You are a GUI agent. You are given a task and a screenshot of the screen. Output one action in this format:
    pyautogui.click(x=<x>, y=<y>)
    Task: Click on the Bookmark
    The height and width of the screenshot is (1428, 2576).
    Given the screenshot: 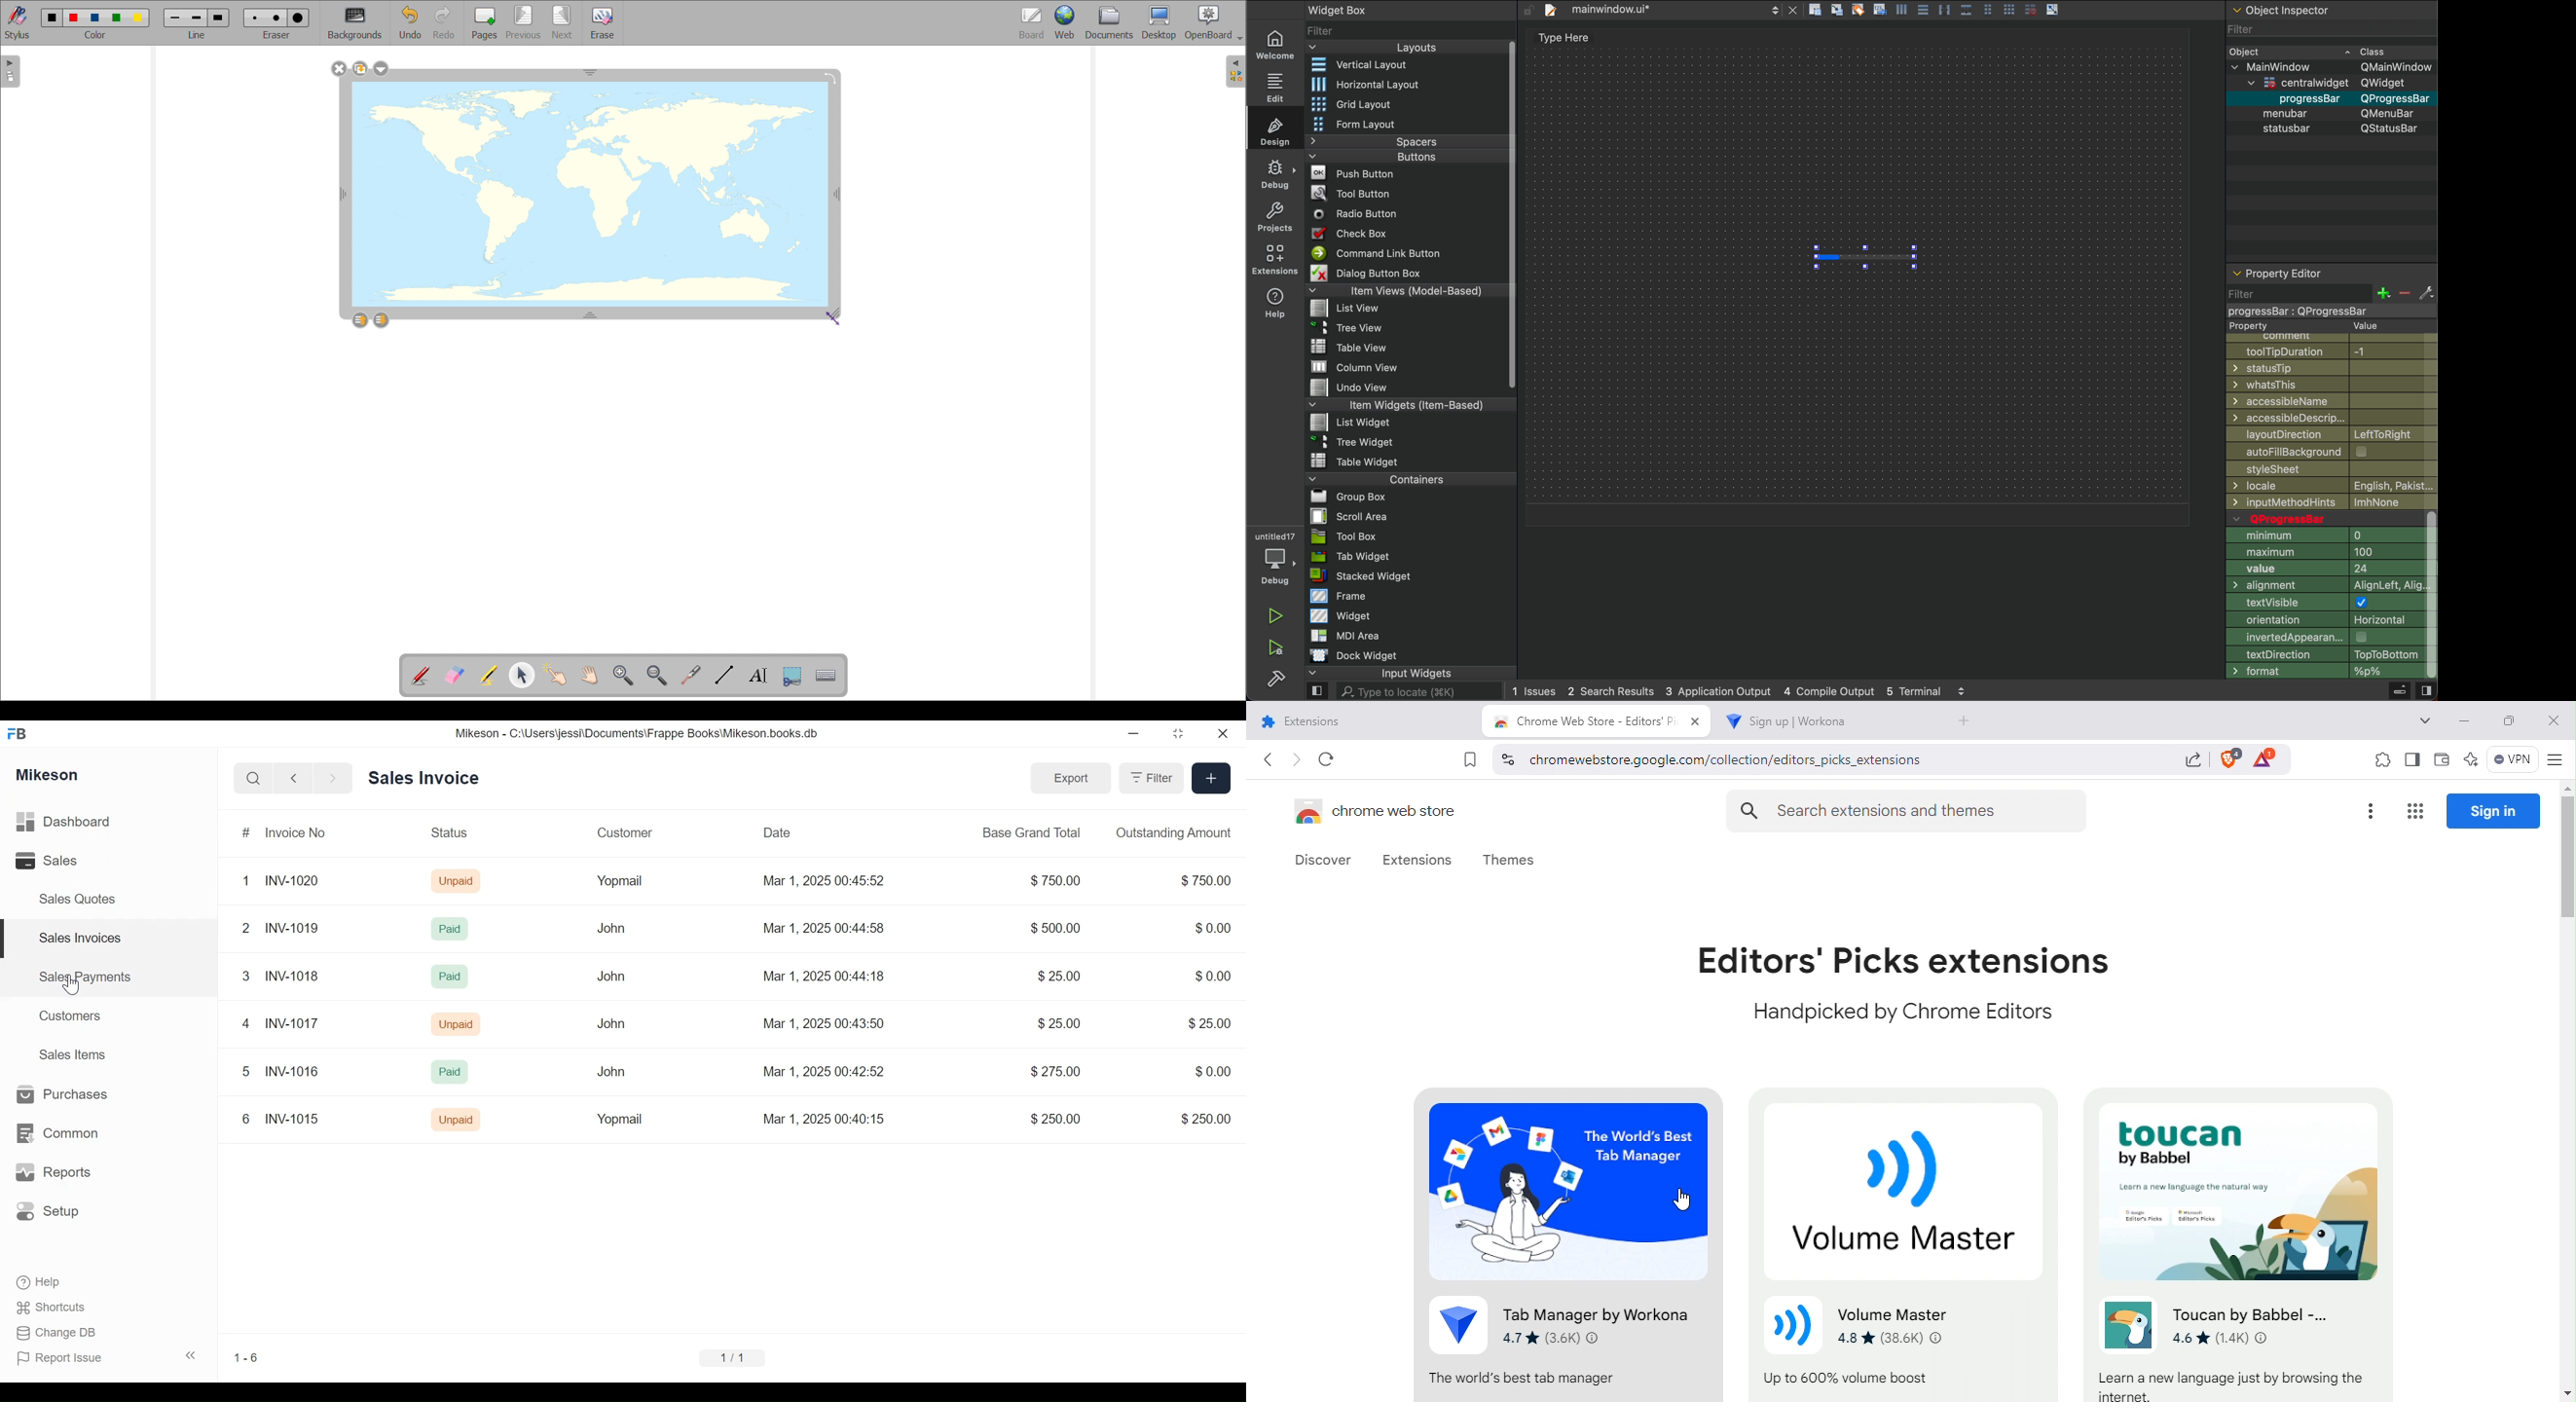 What is the action you would take?
    pyautogui.click(x=1470, y=759)
    